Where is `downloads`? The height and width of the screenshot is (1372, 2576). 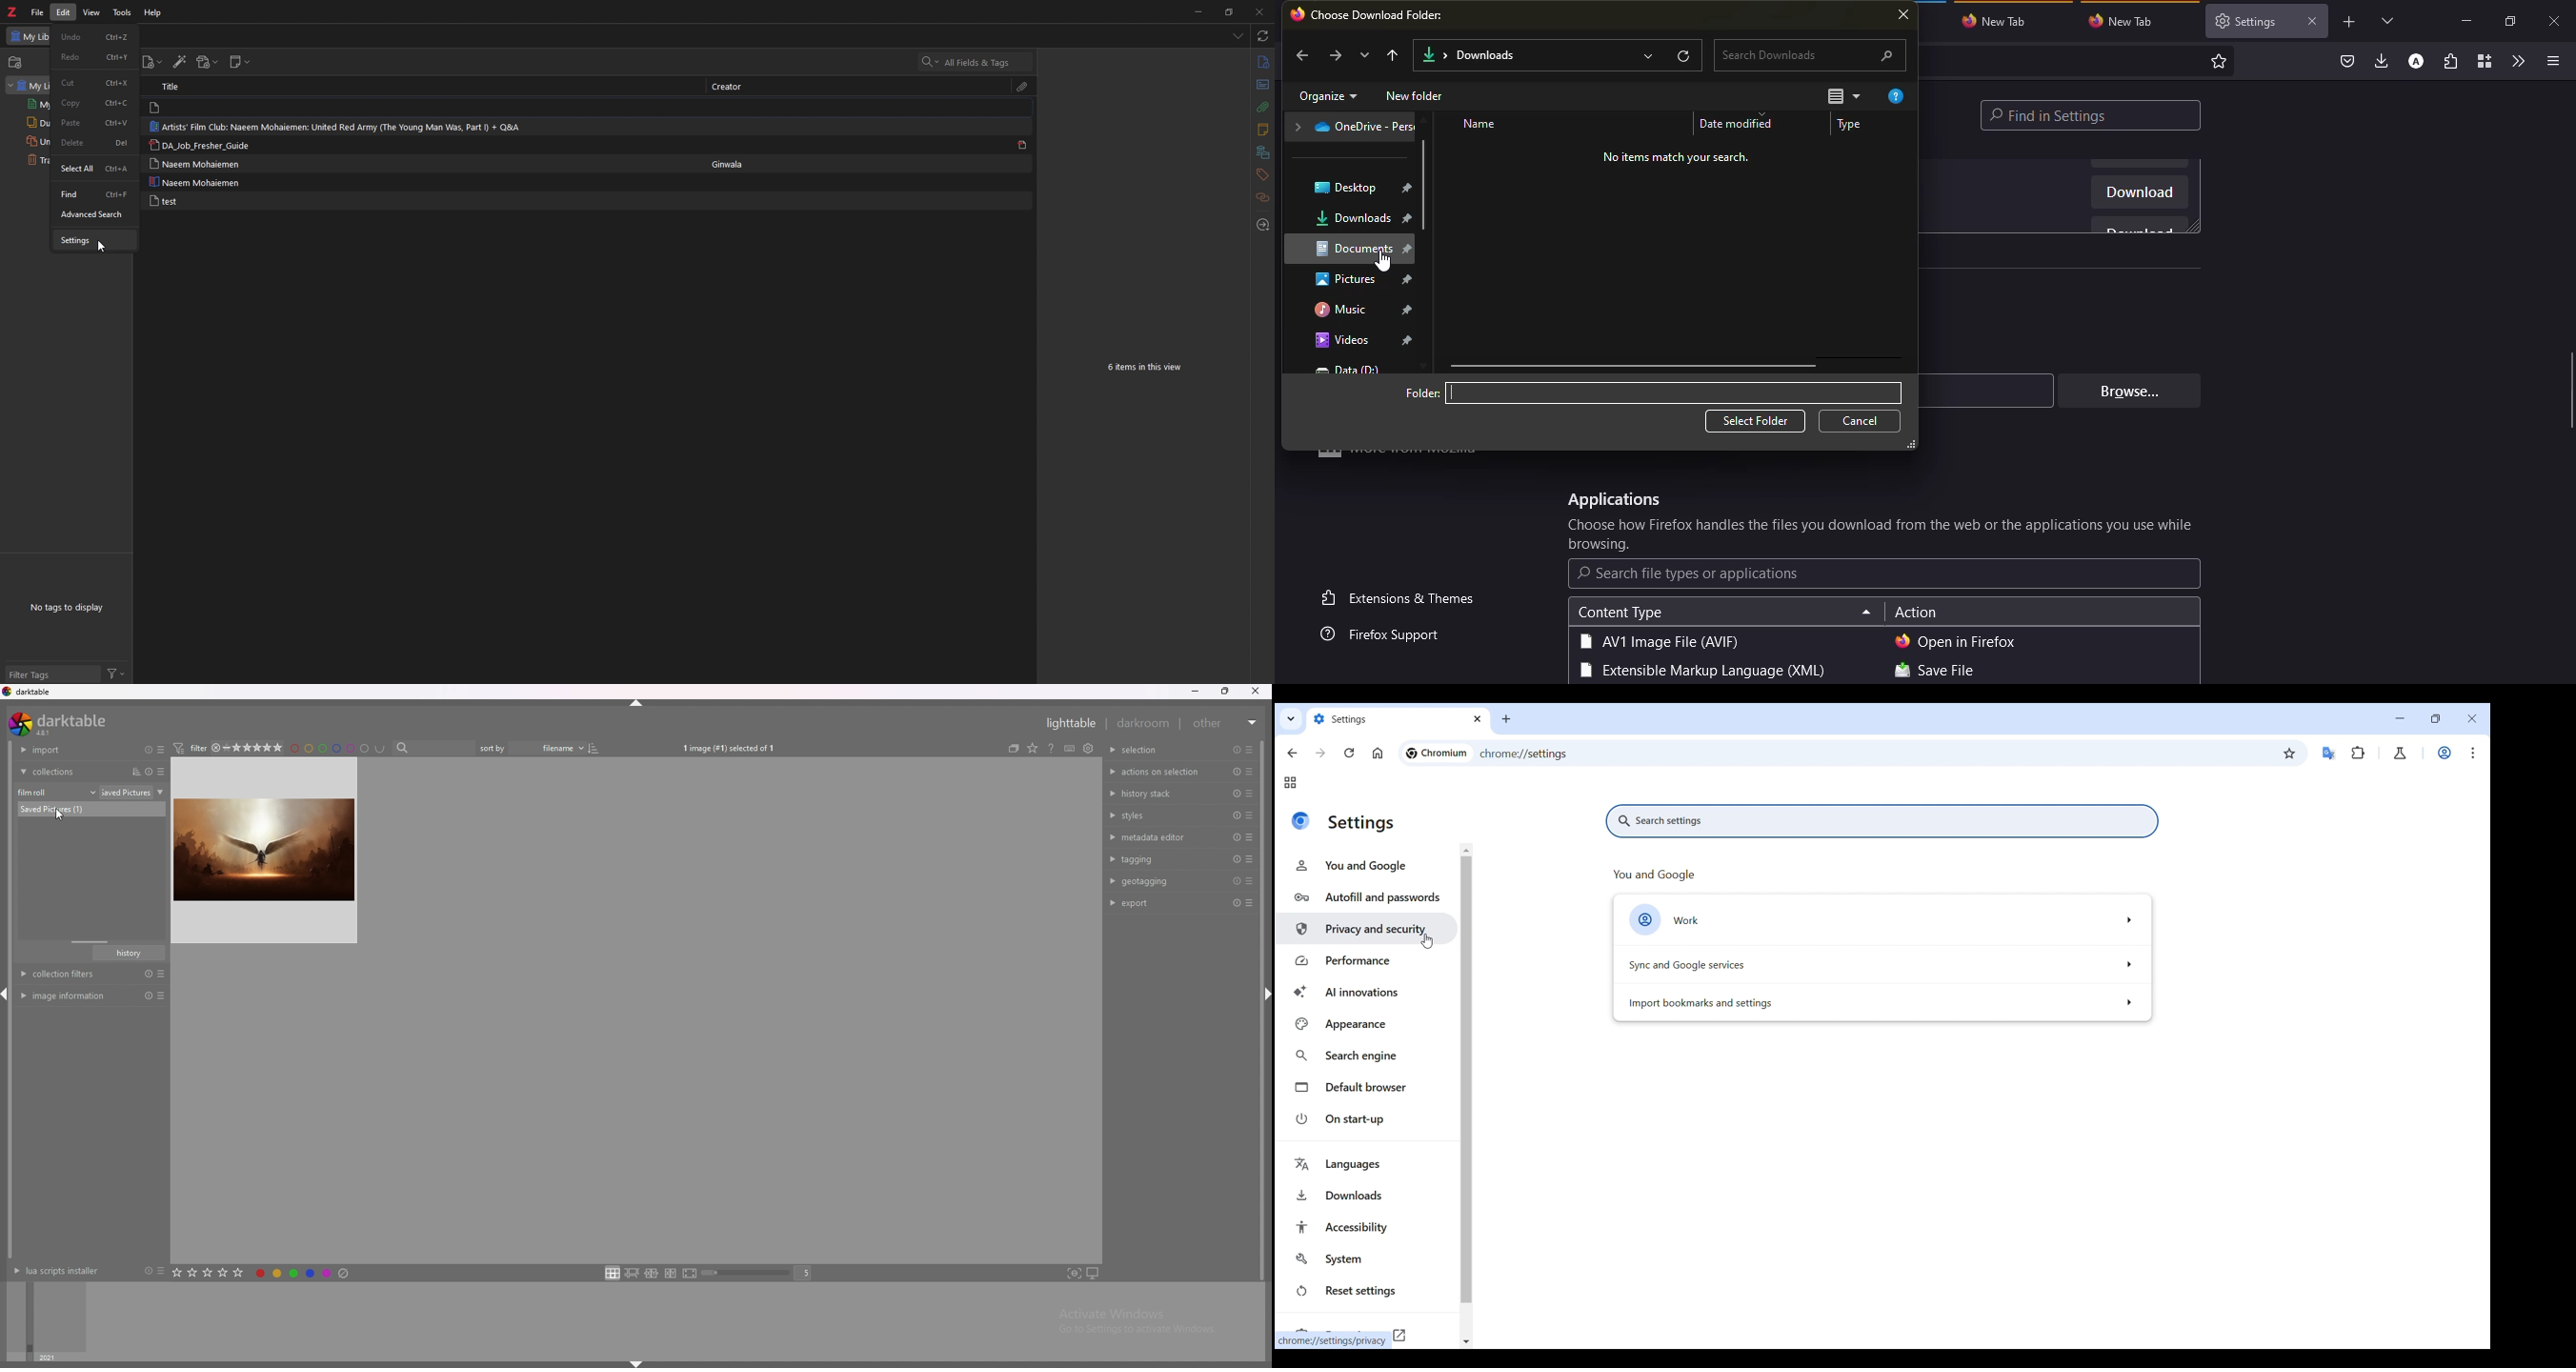 downloads is located at coordinates (2383, 60).